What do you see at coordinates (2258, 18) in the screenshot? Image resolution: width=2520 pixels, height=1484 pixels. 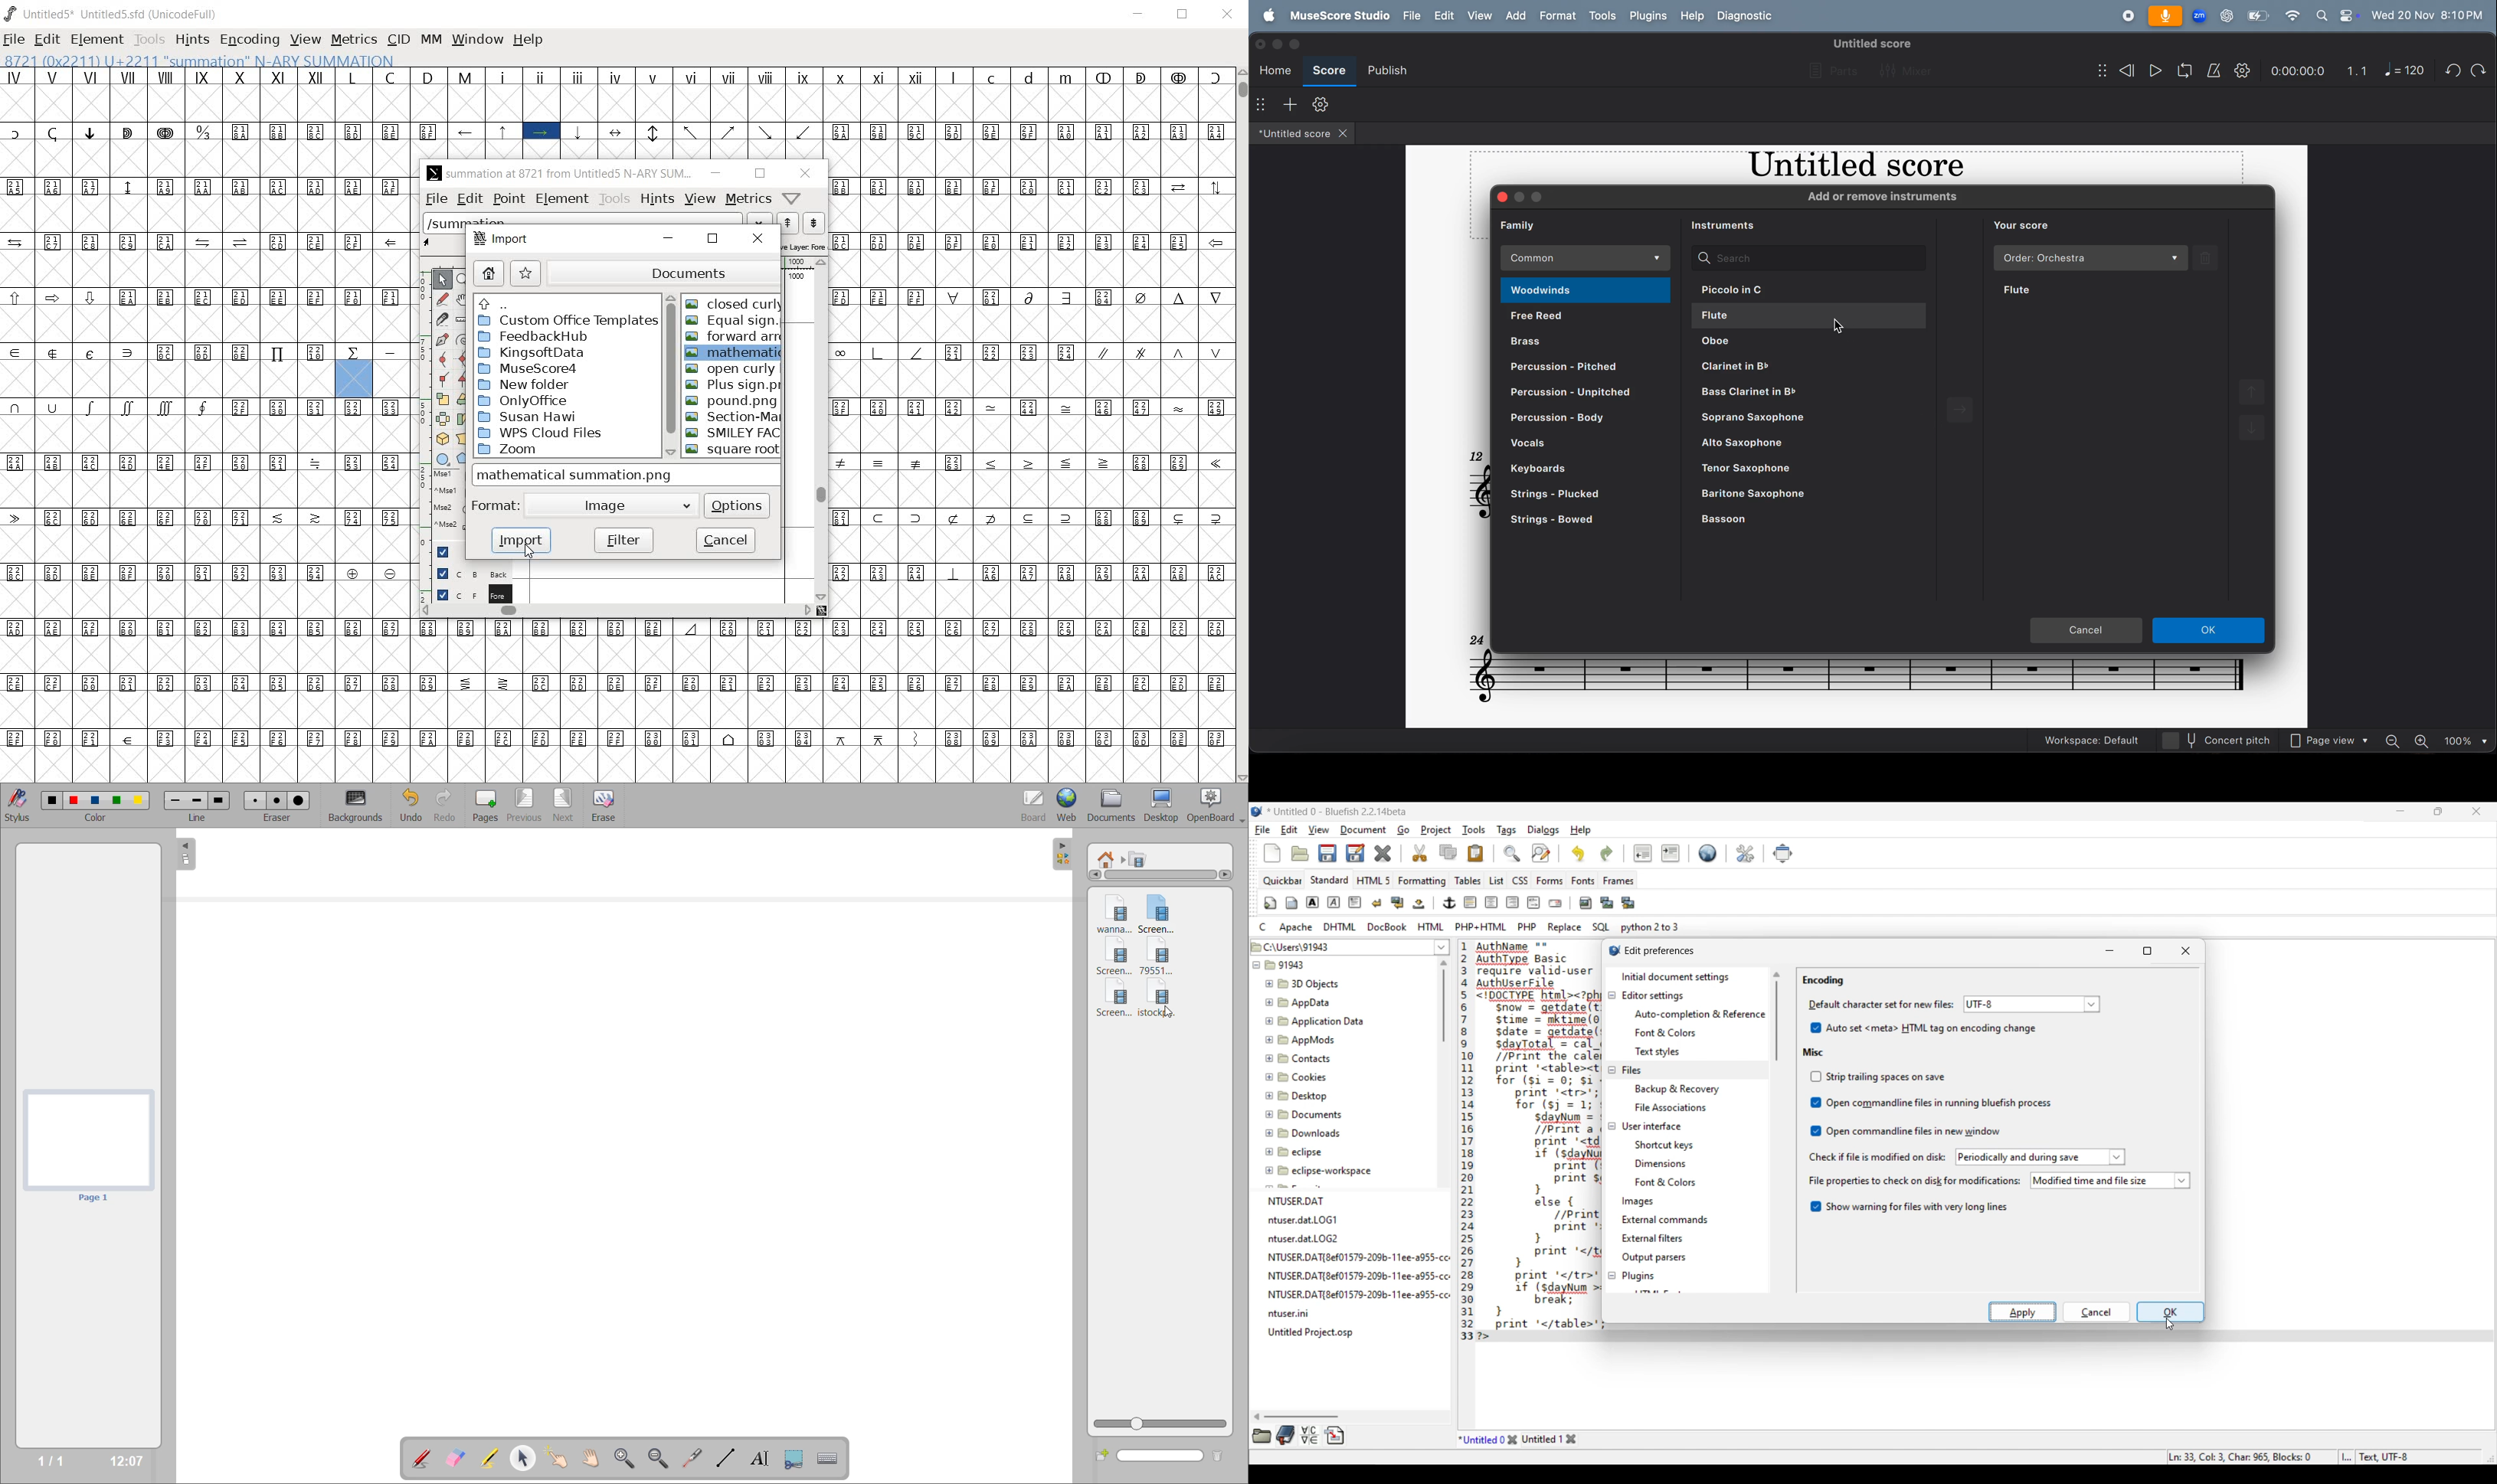 I see `battery` at bounding box center [2258, 18].